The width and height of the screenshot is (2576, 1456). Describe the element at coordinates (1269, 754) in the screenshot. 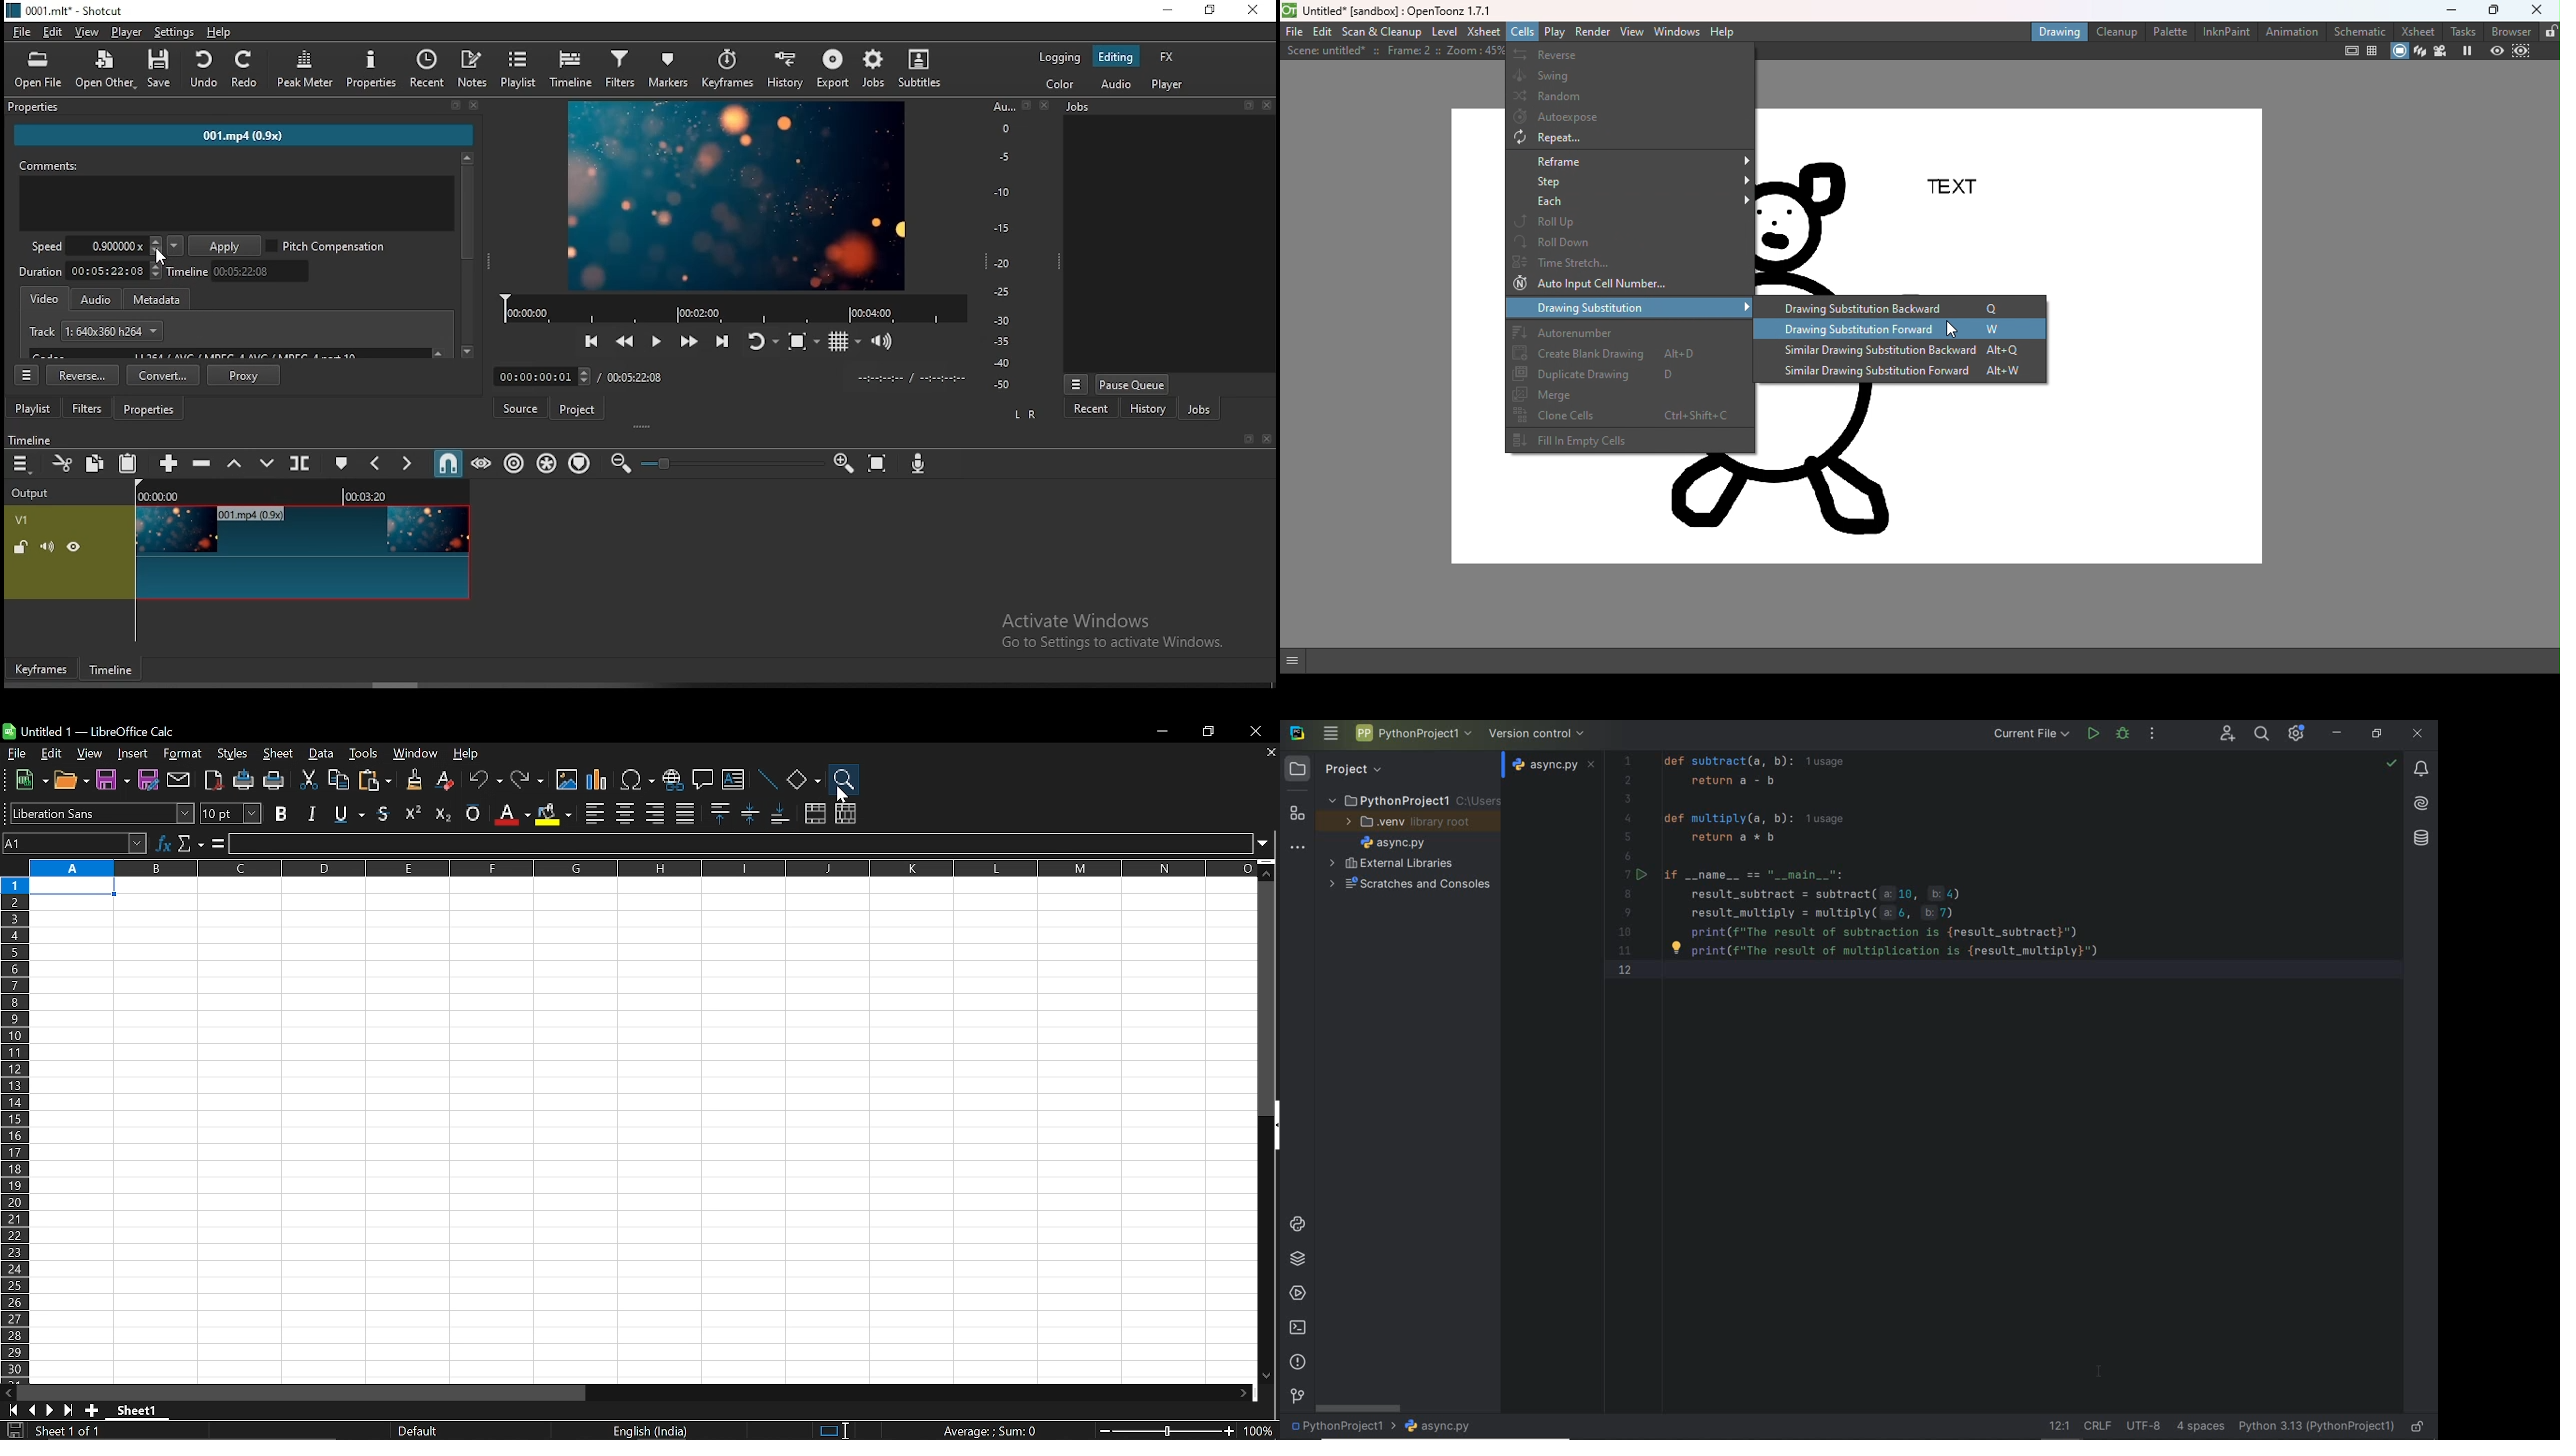

I see `close current sheet` at that location.